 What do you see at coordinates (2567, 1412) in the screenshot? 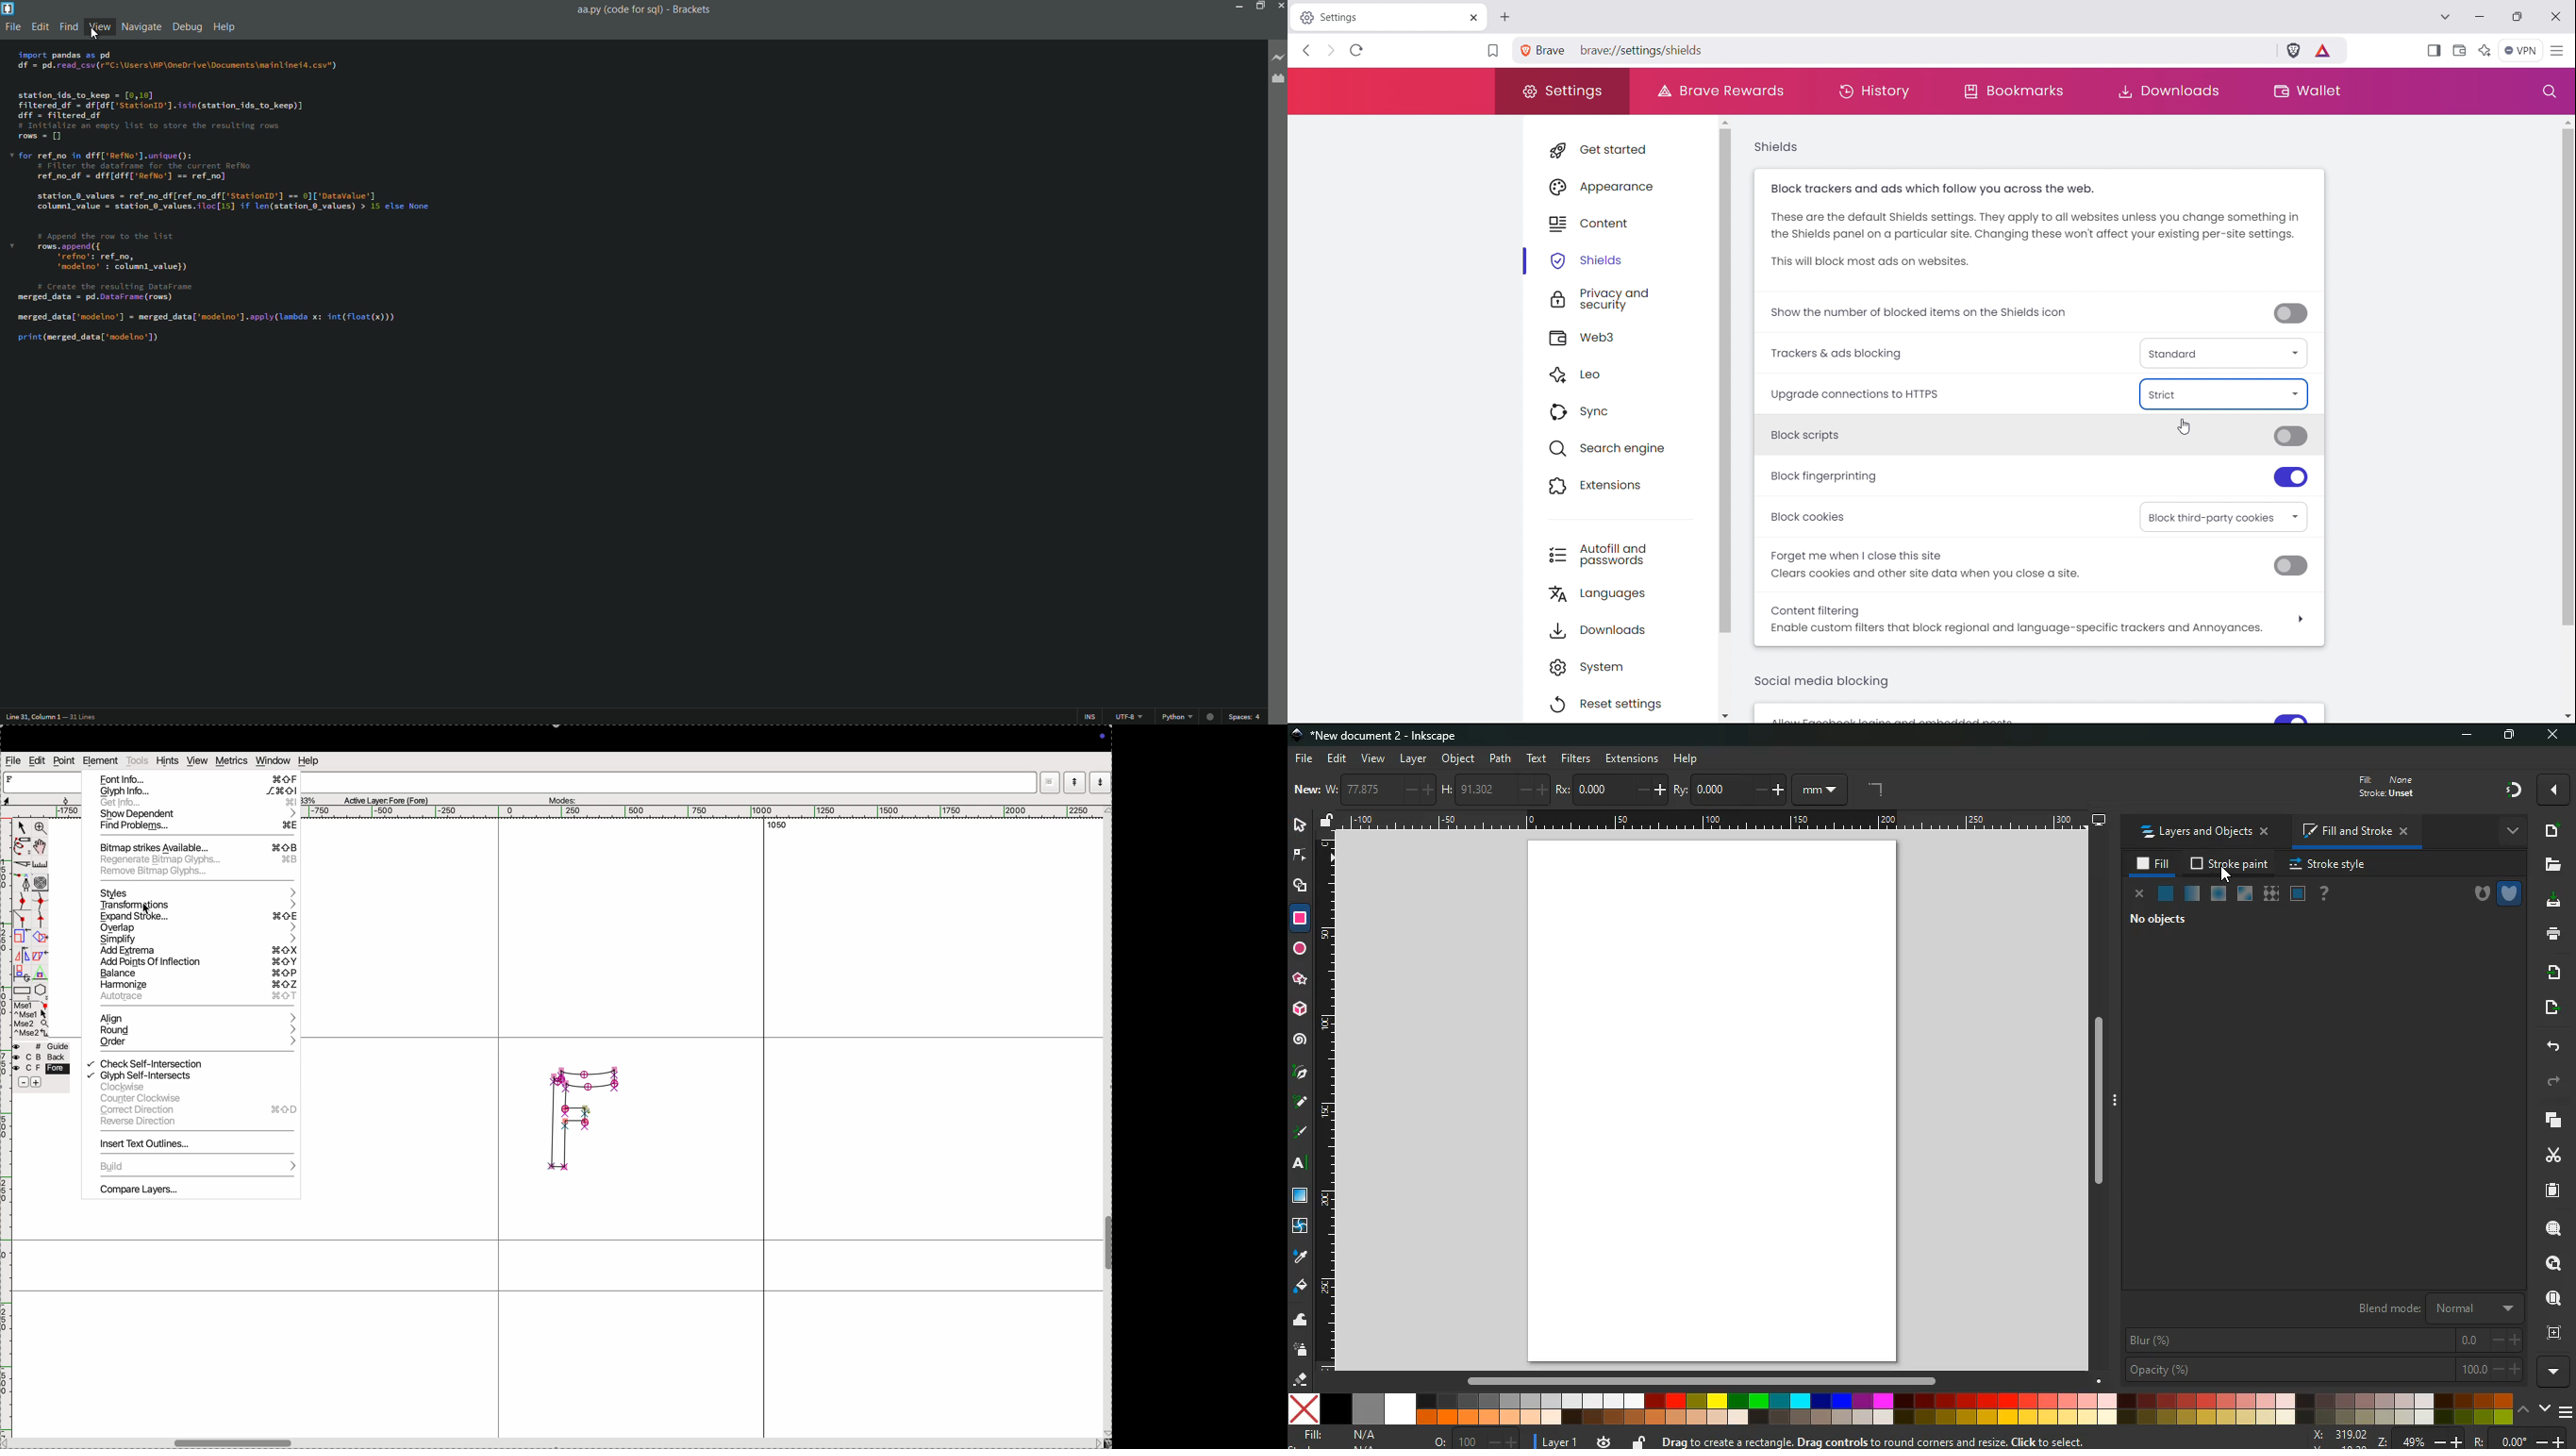
I see `menu` at bounding box center [2567, 1412].